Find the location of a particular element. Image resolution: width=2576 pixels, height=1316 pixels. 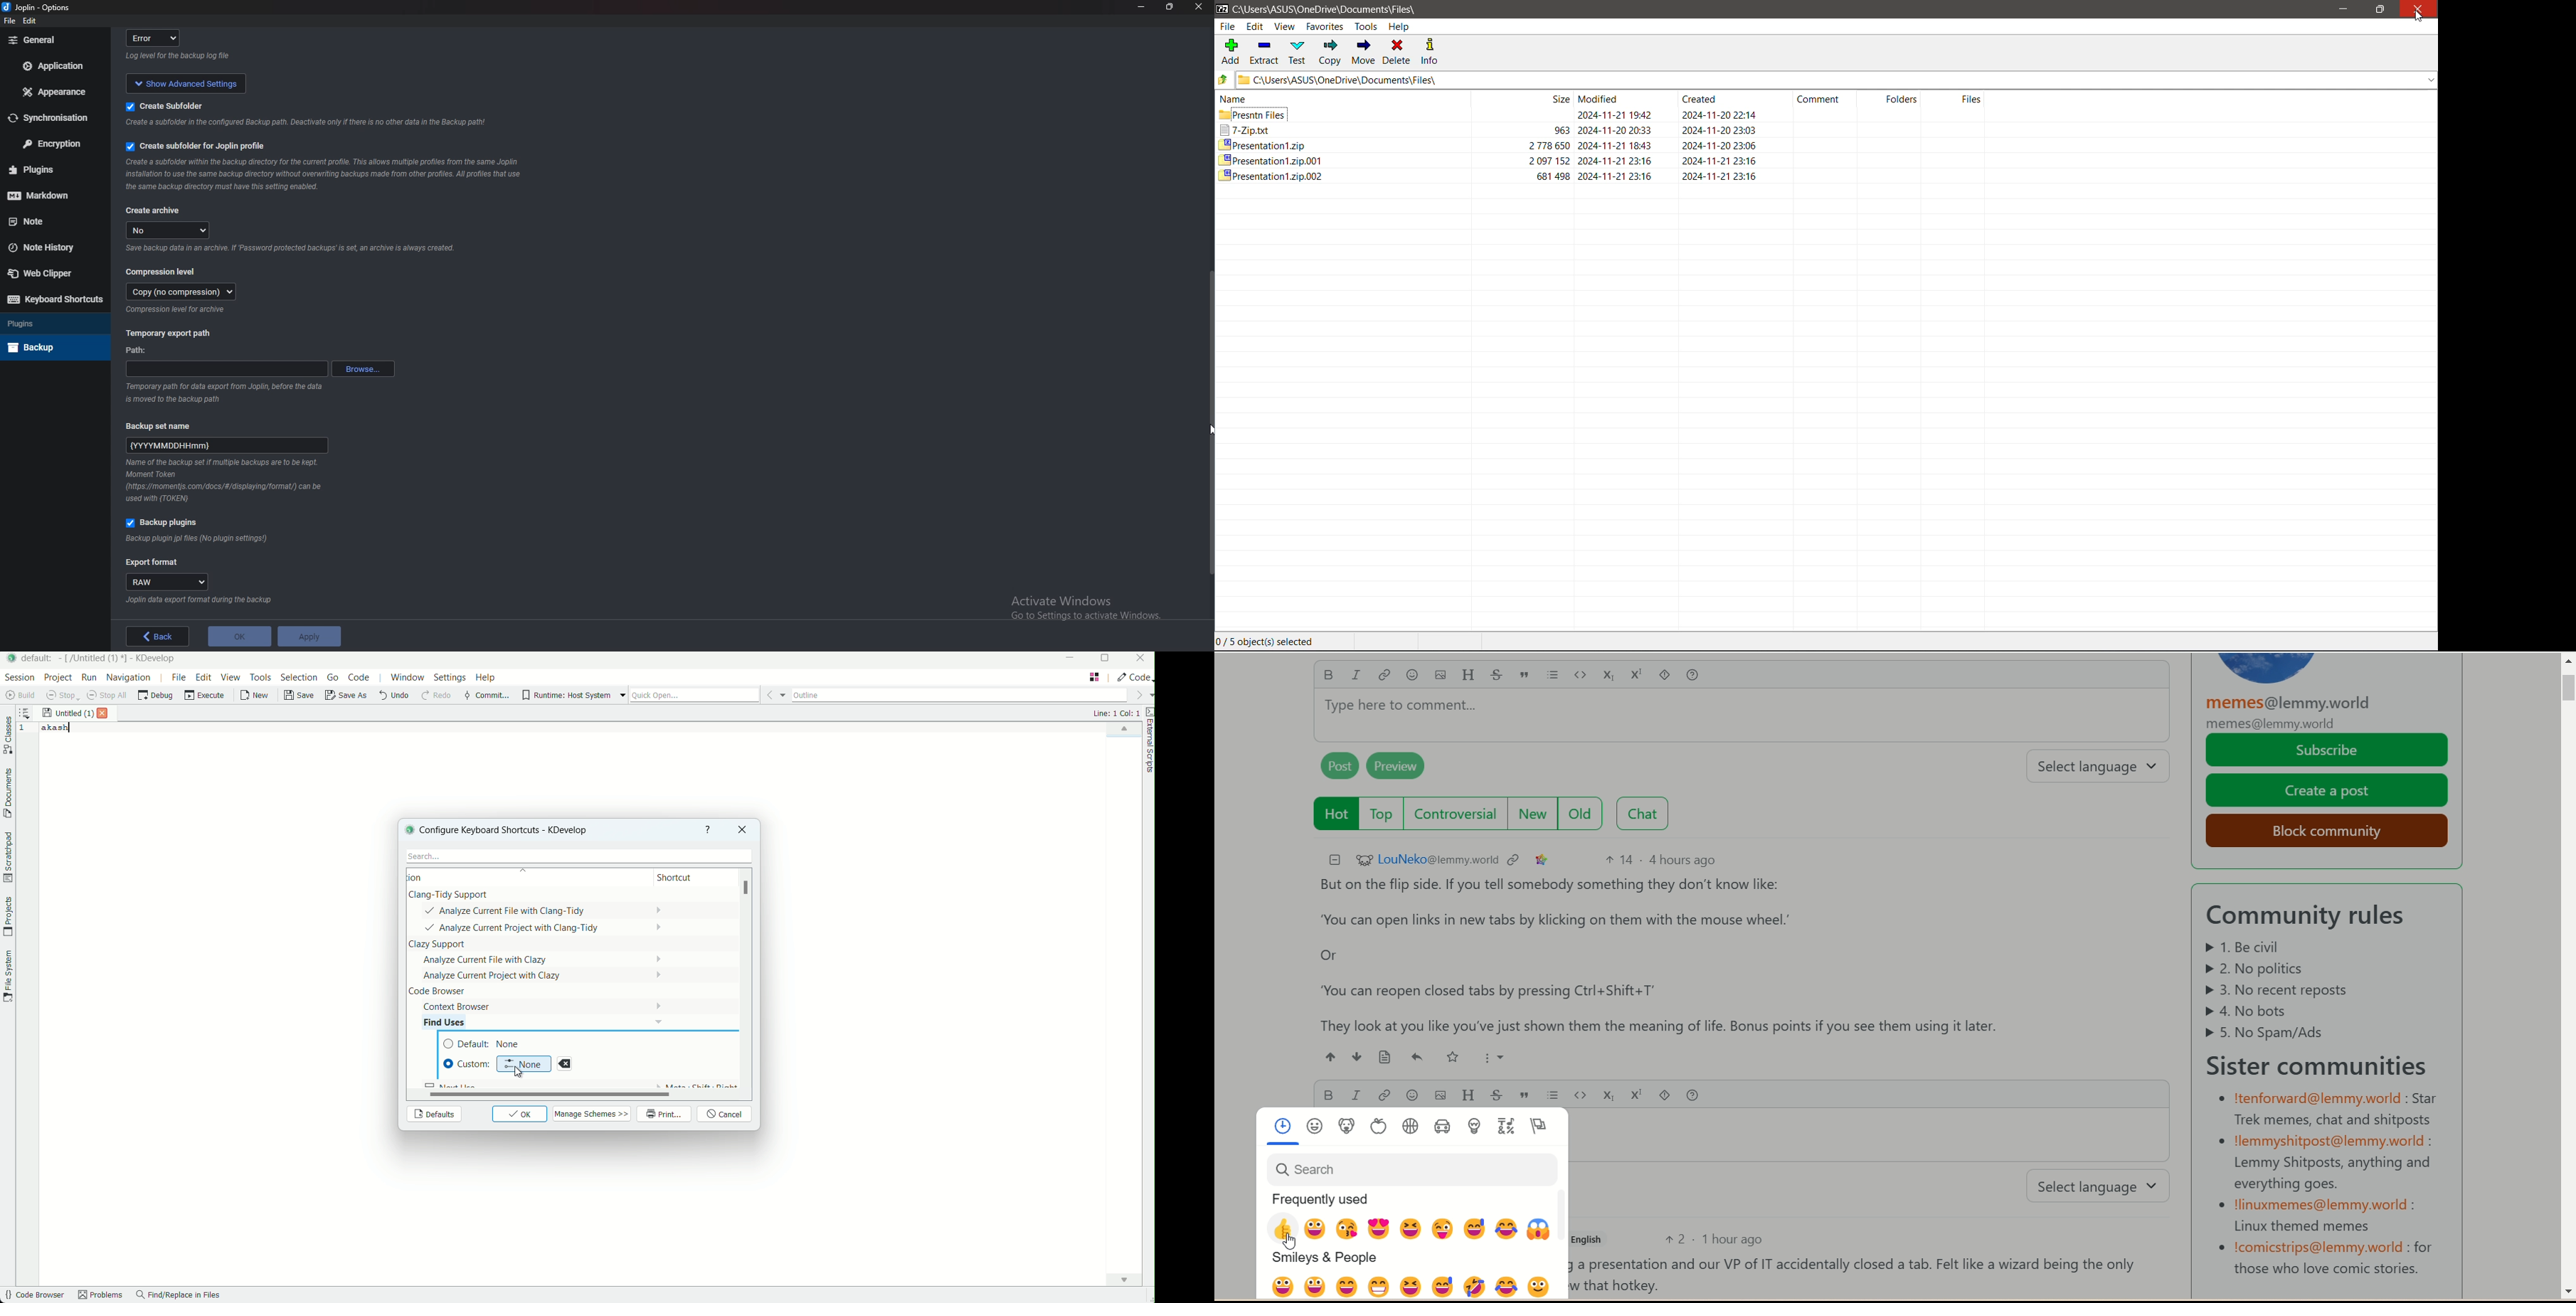

emoji is located at coordinates (1409, 1095).